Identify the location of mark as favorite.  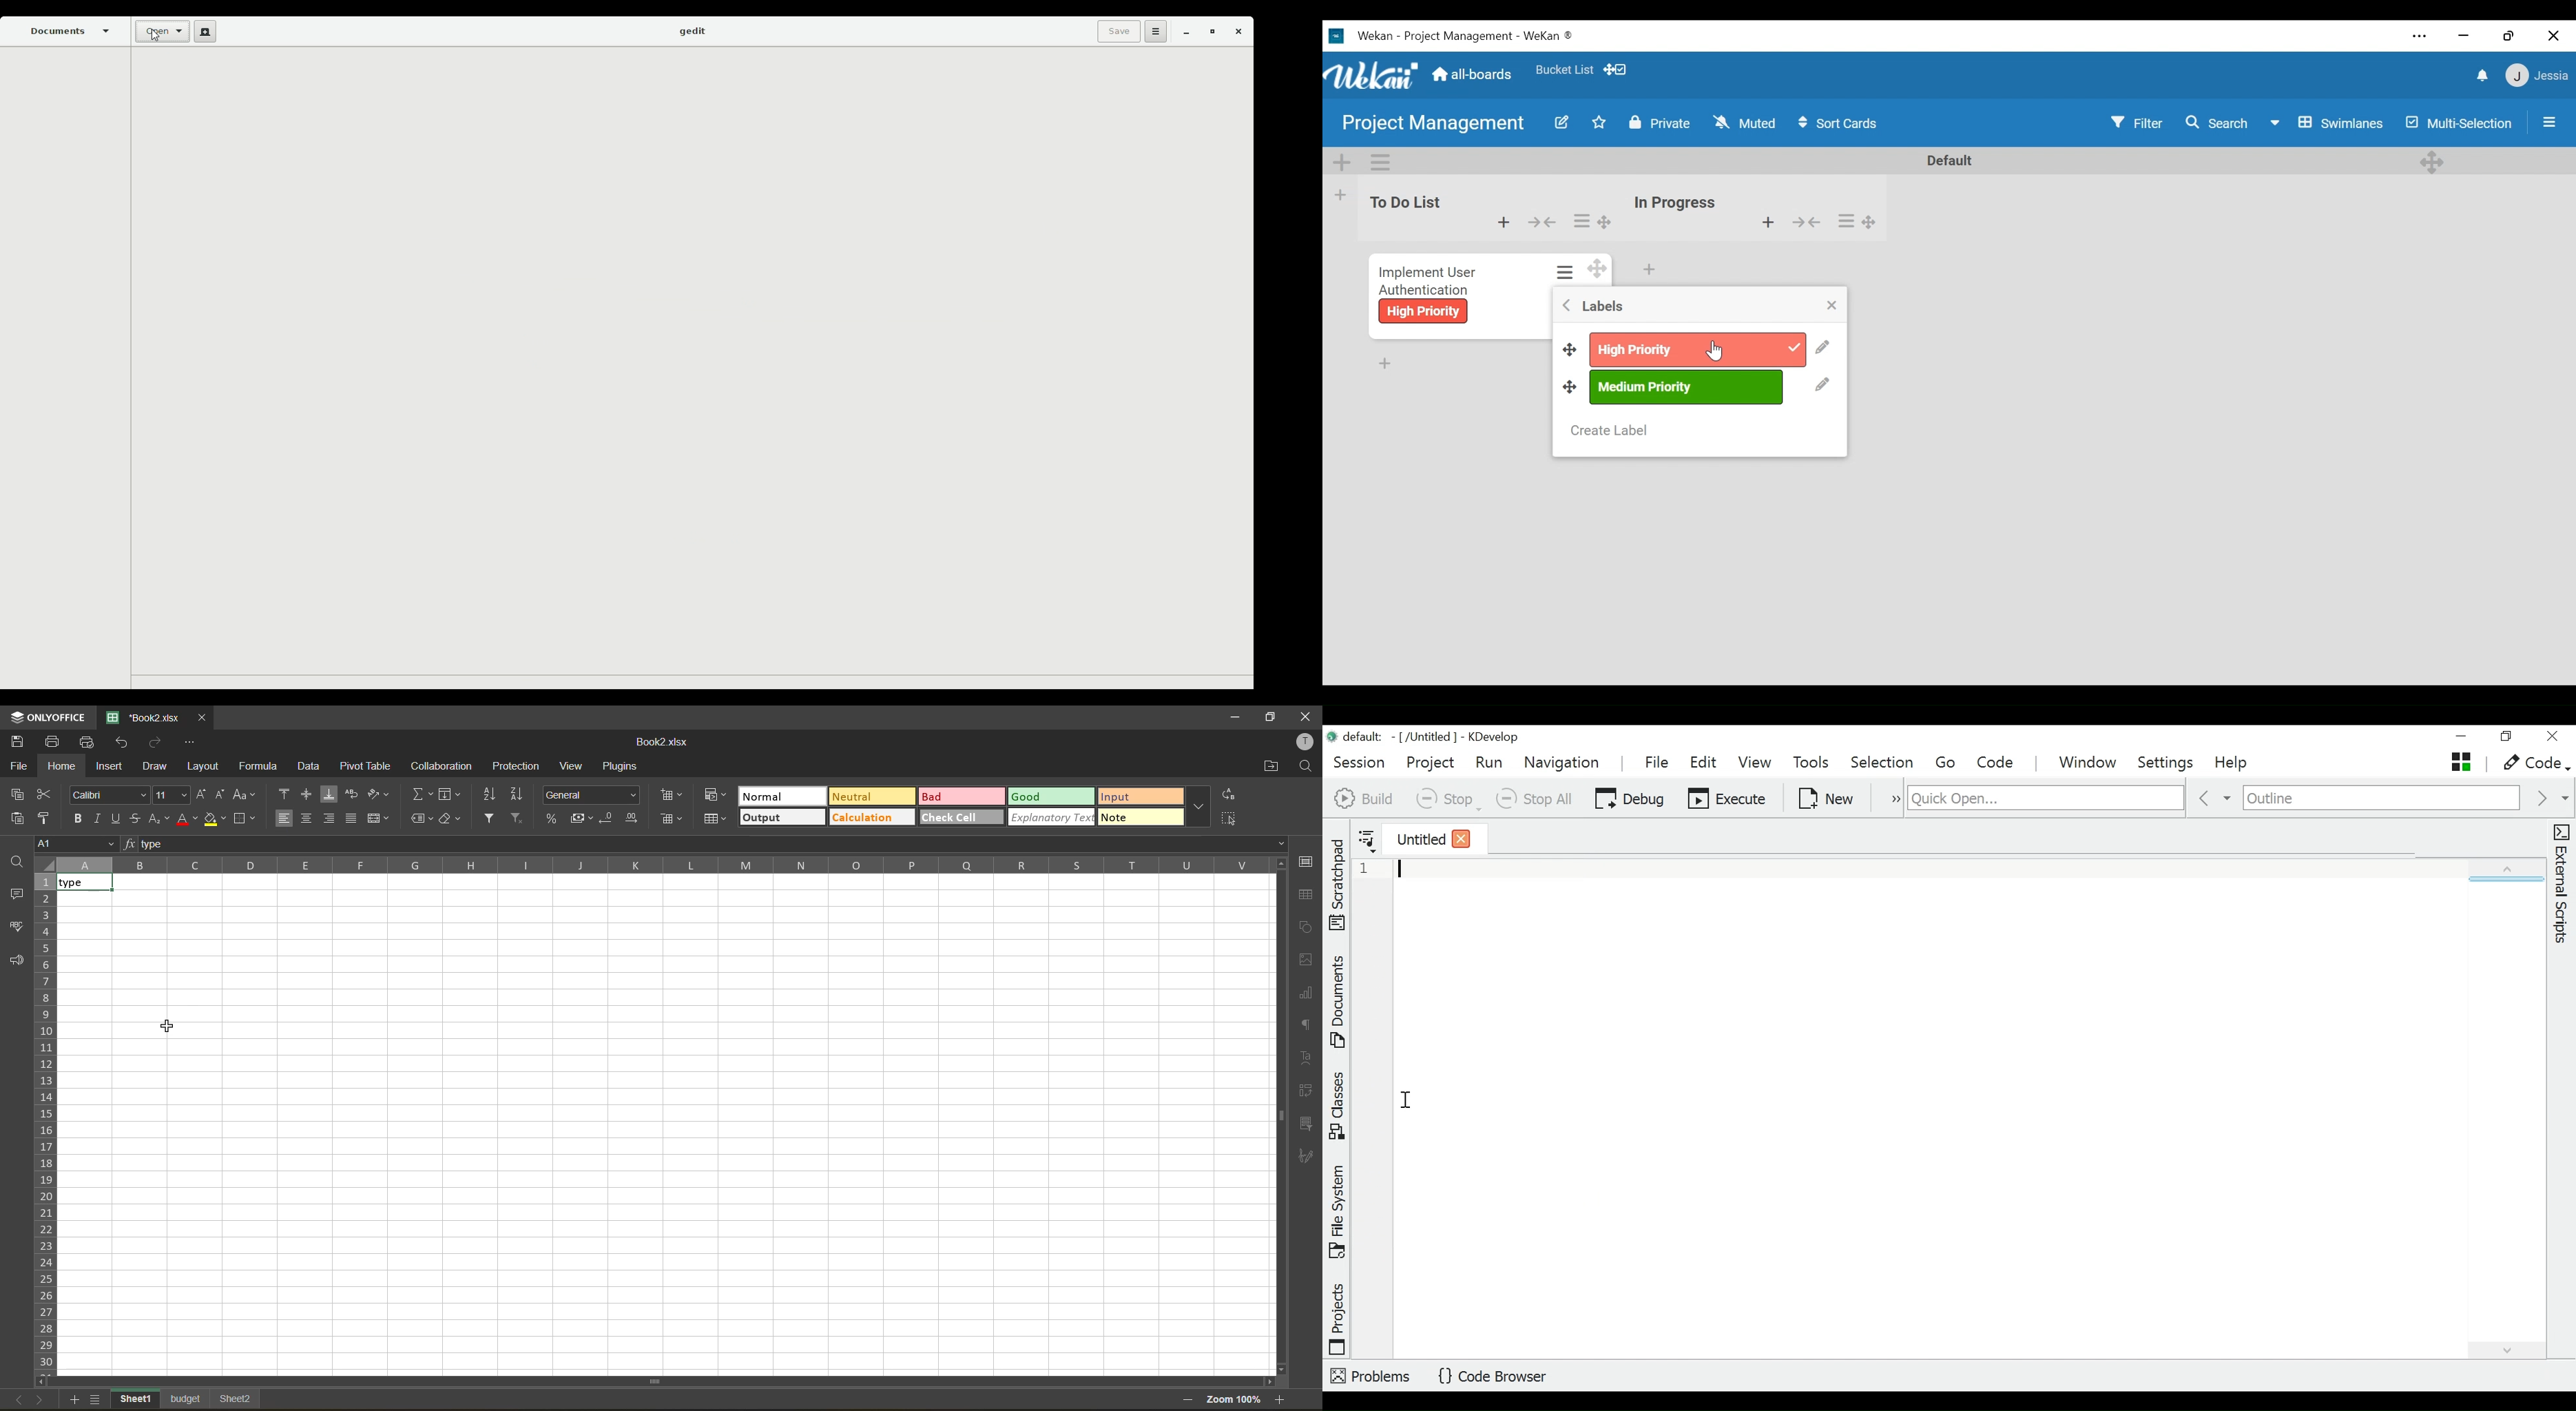
(1601, 124).